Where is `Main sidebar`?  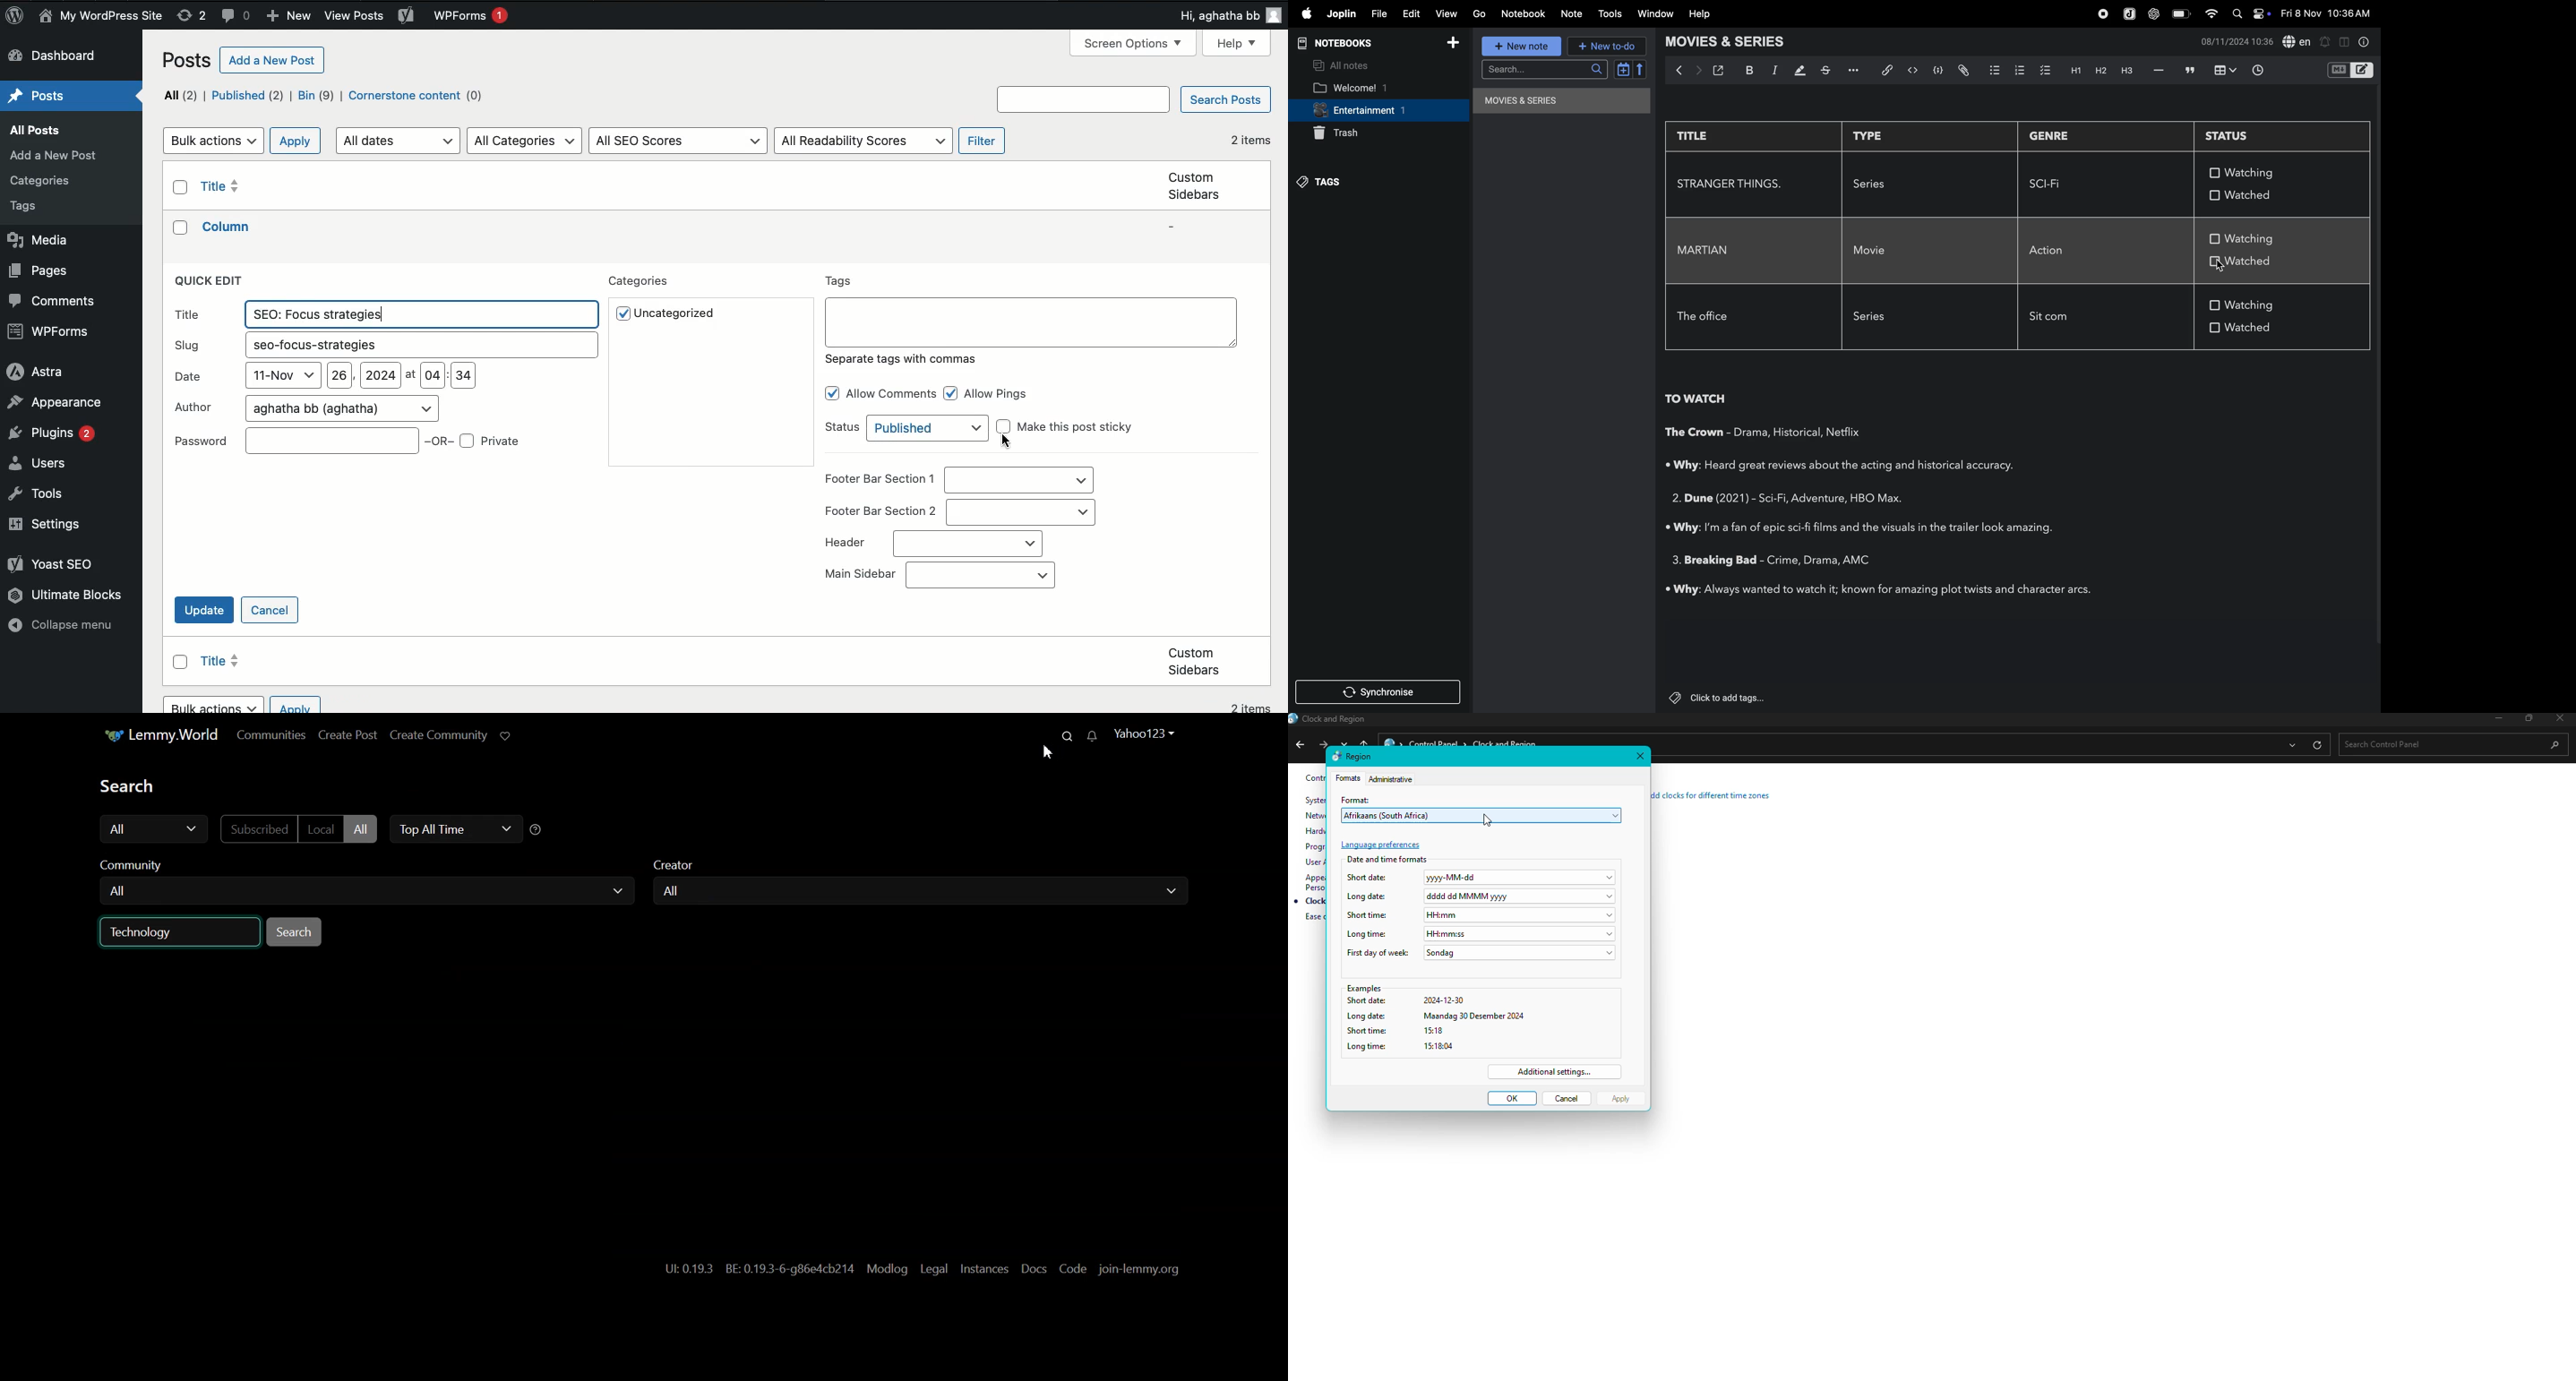 Main sidebar is located at coordinates (862, 575).